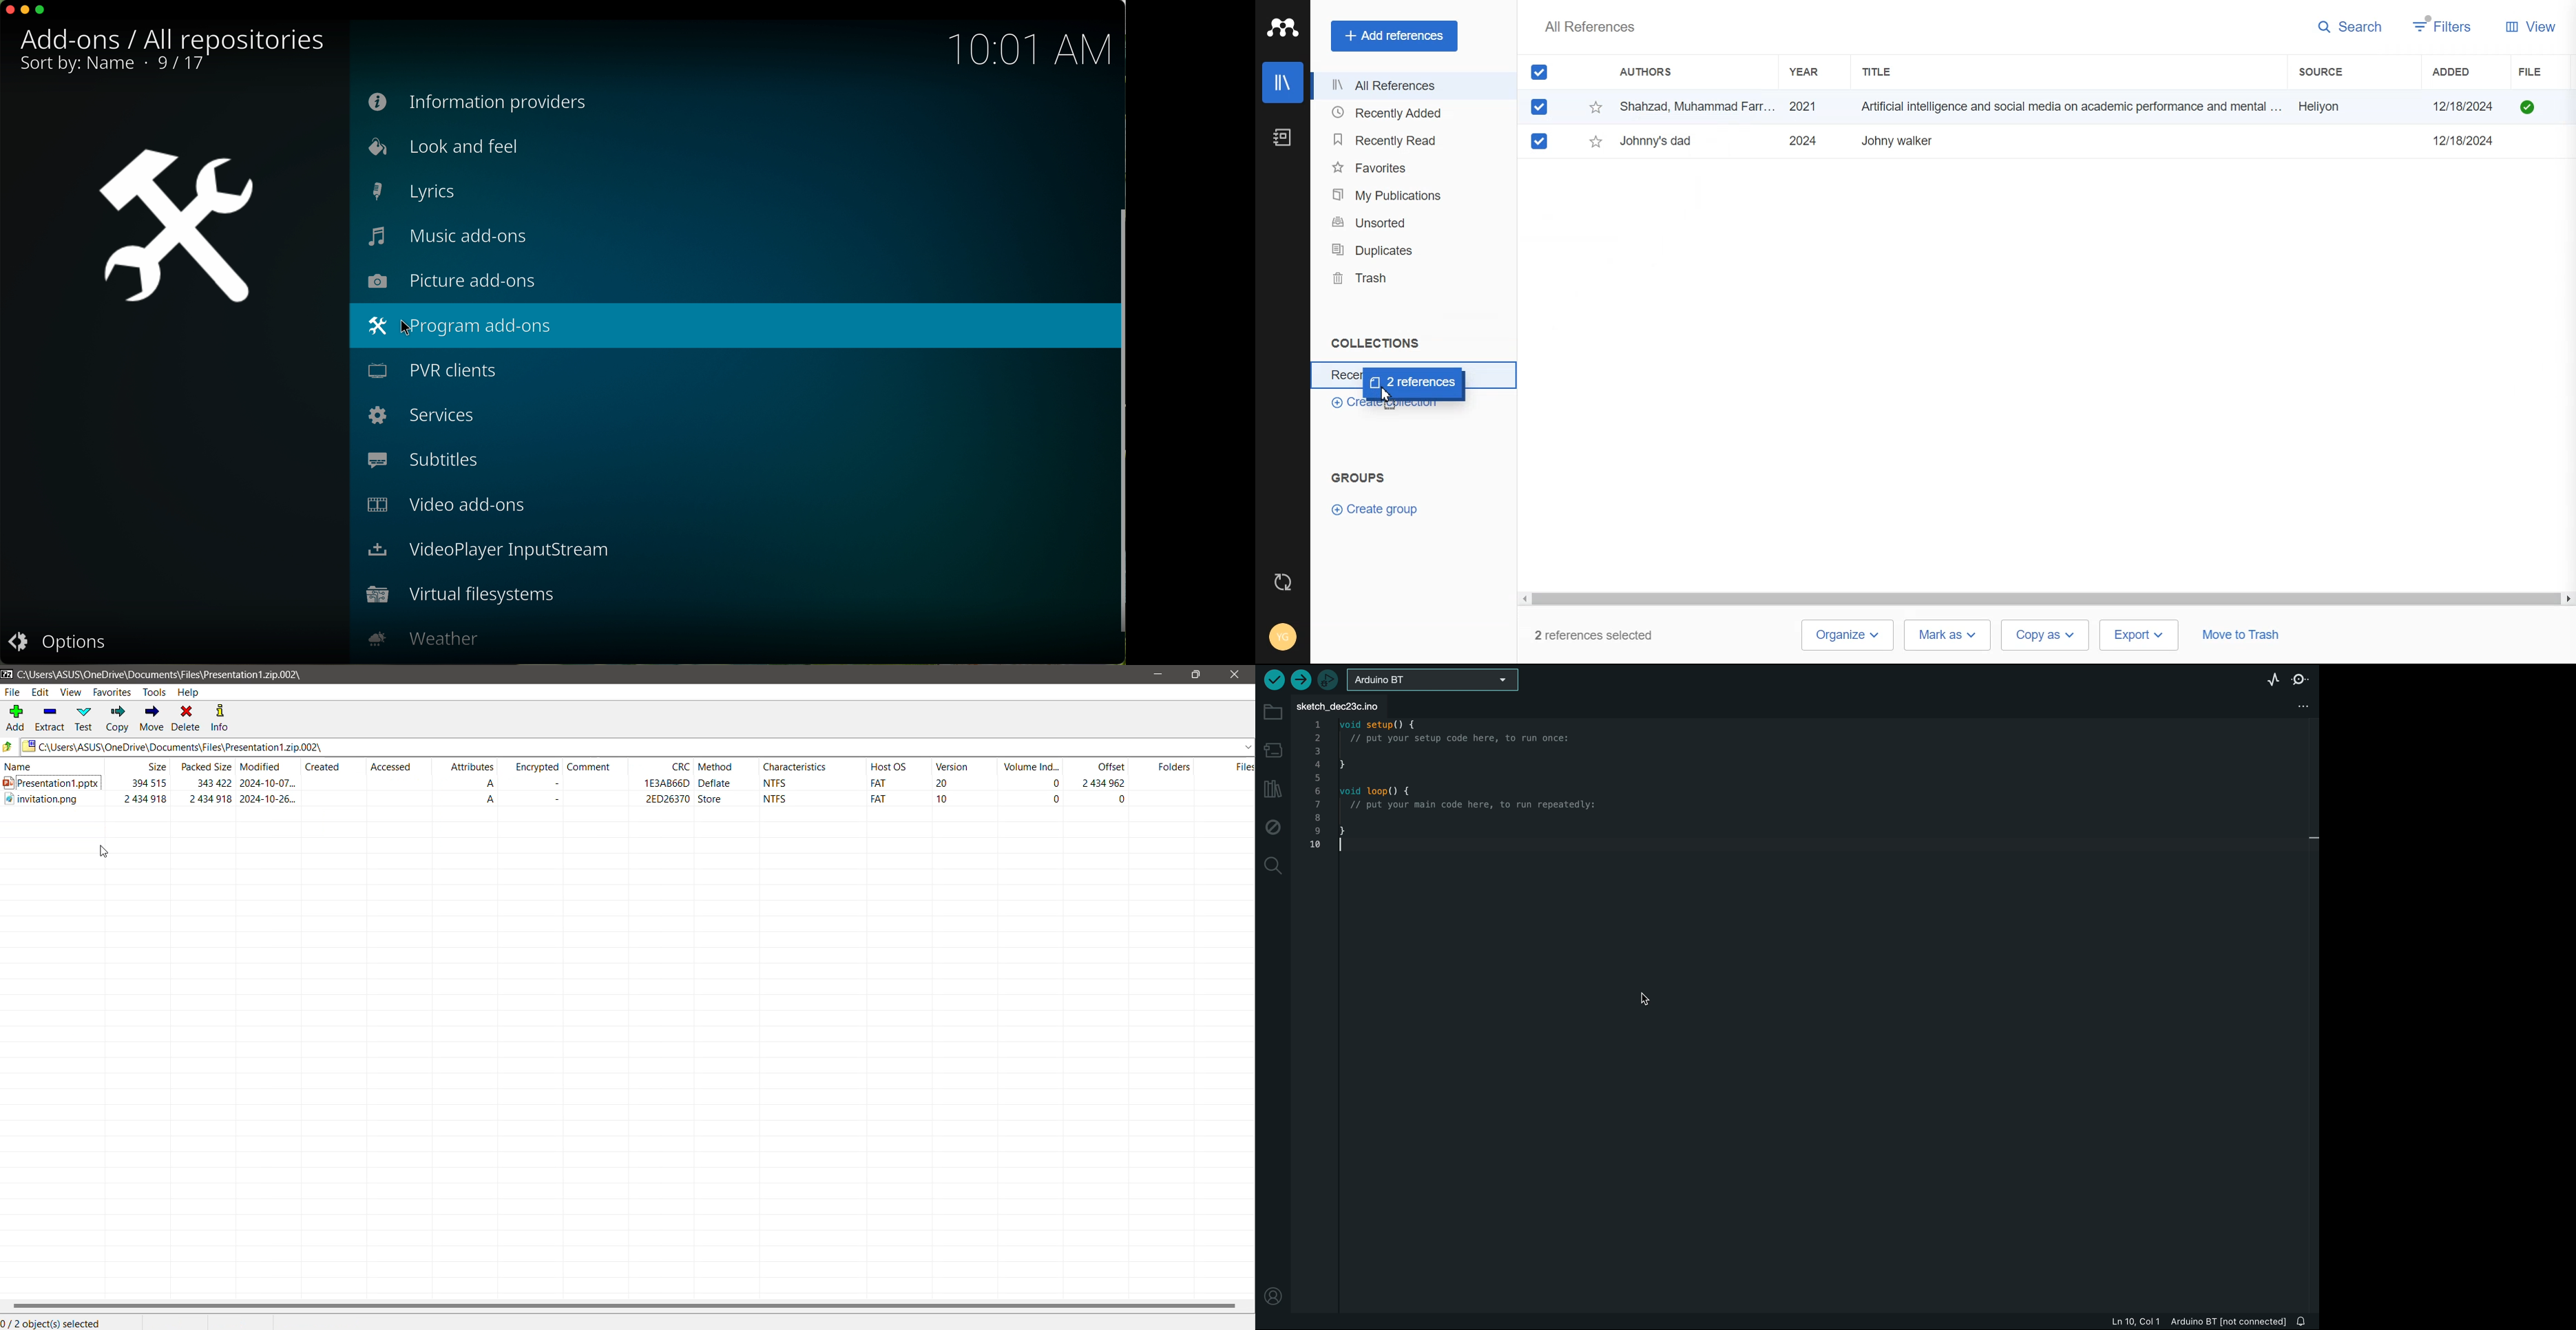  Describe the element at coordinates (723, 765) in the screenshot. I see `Method` at that location.